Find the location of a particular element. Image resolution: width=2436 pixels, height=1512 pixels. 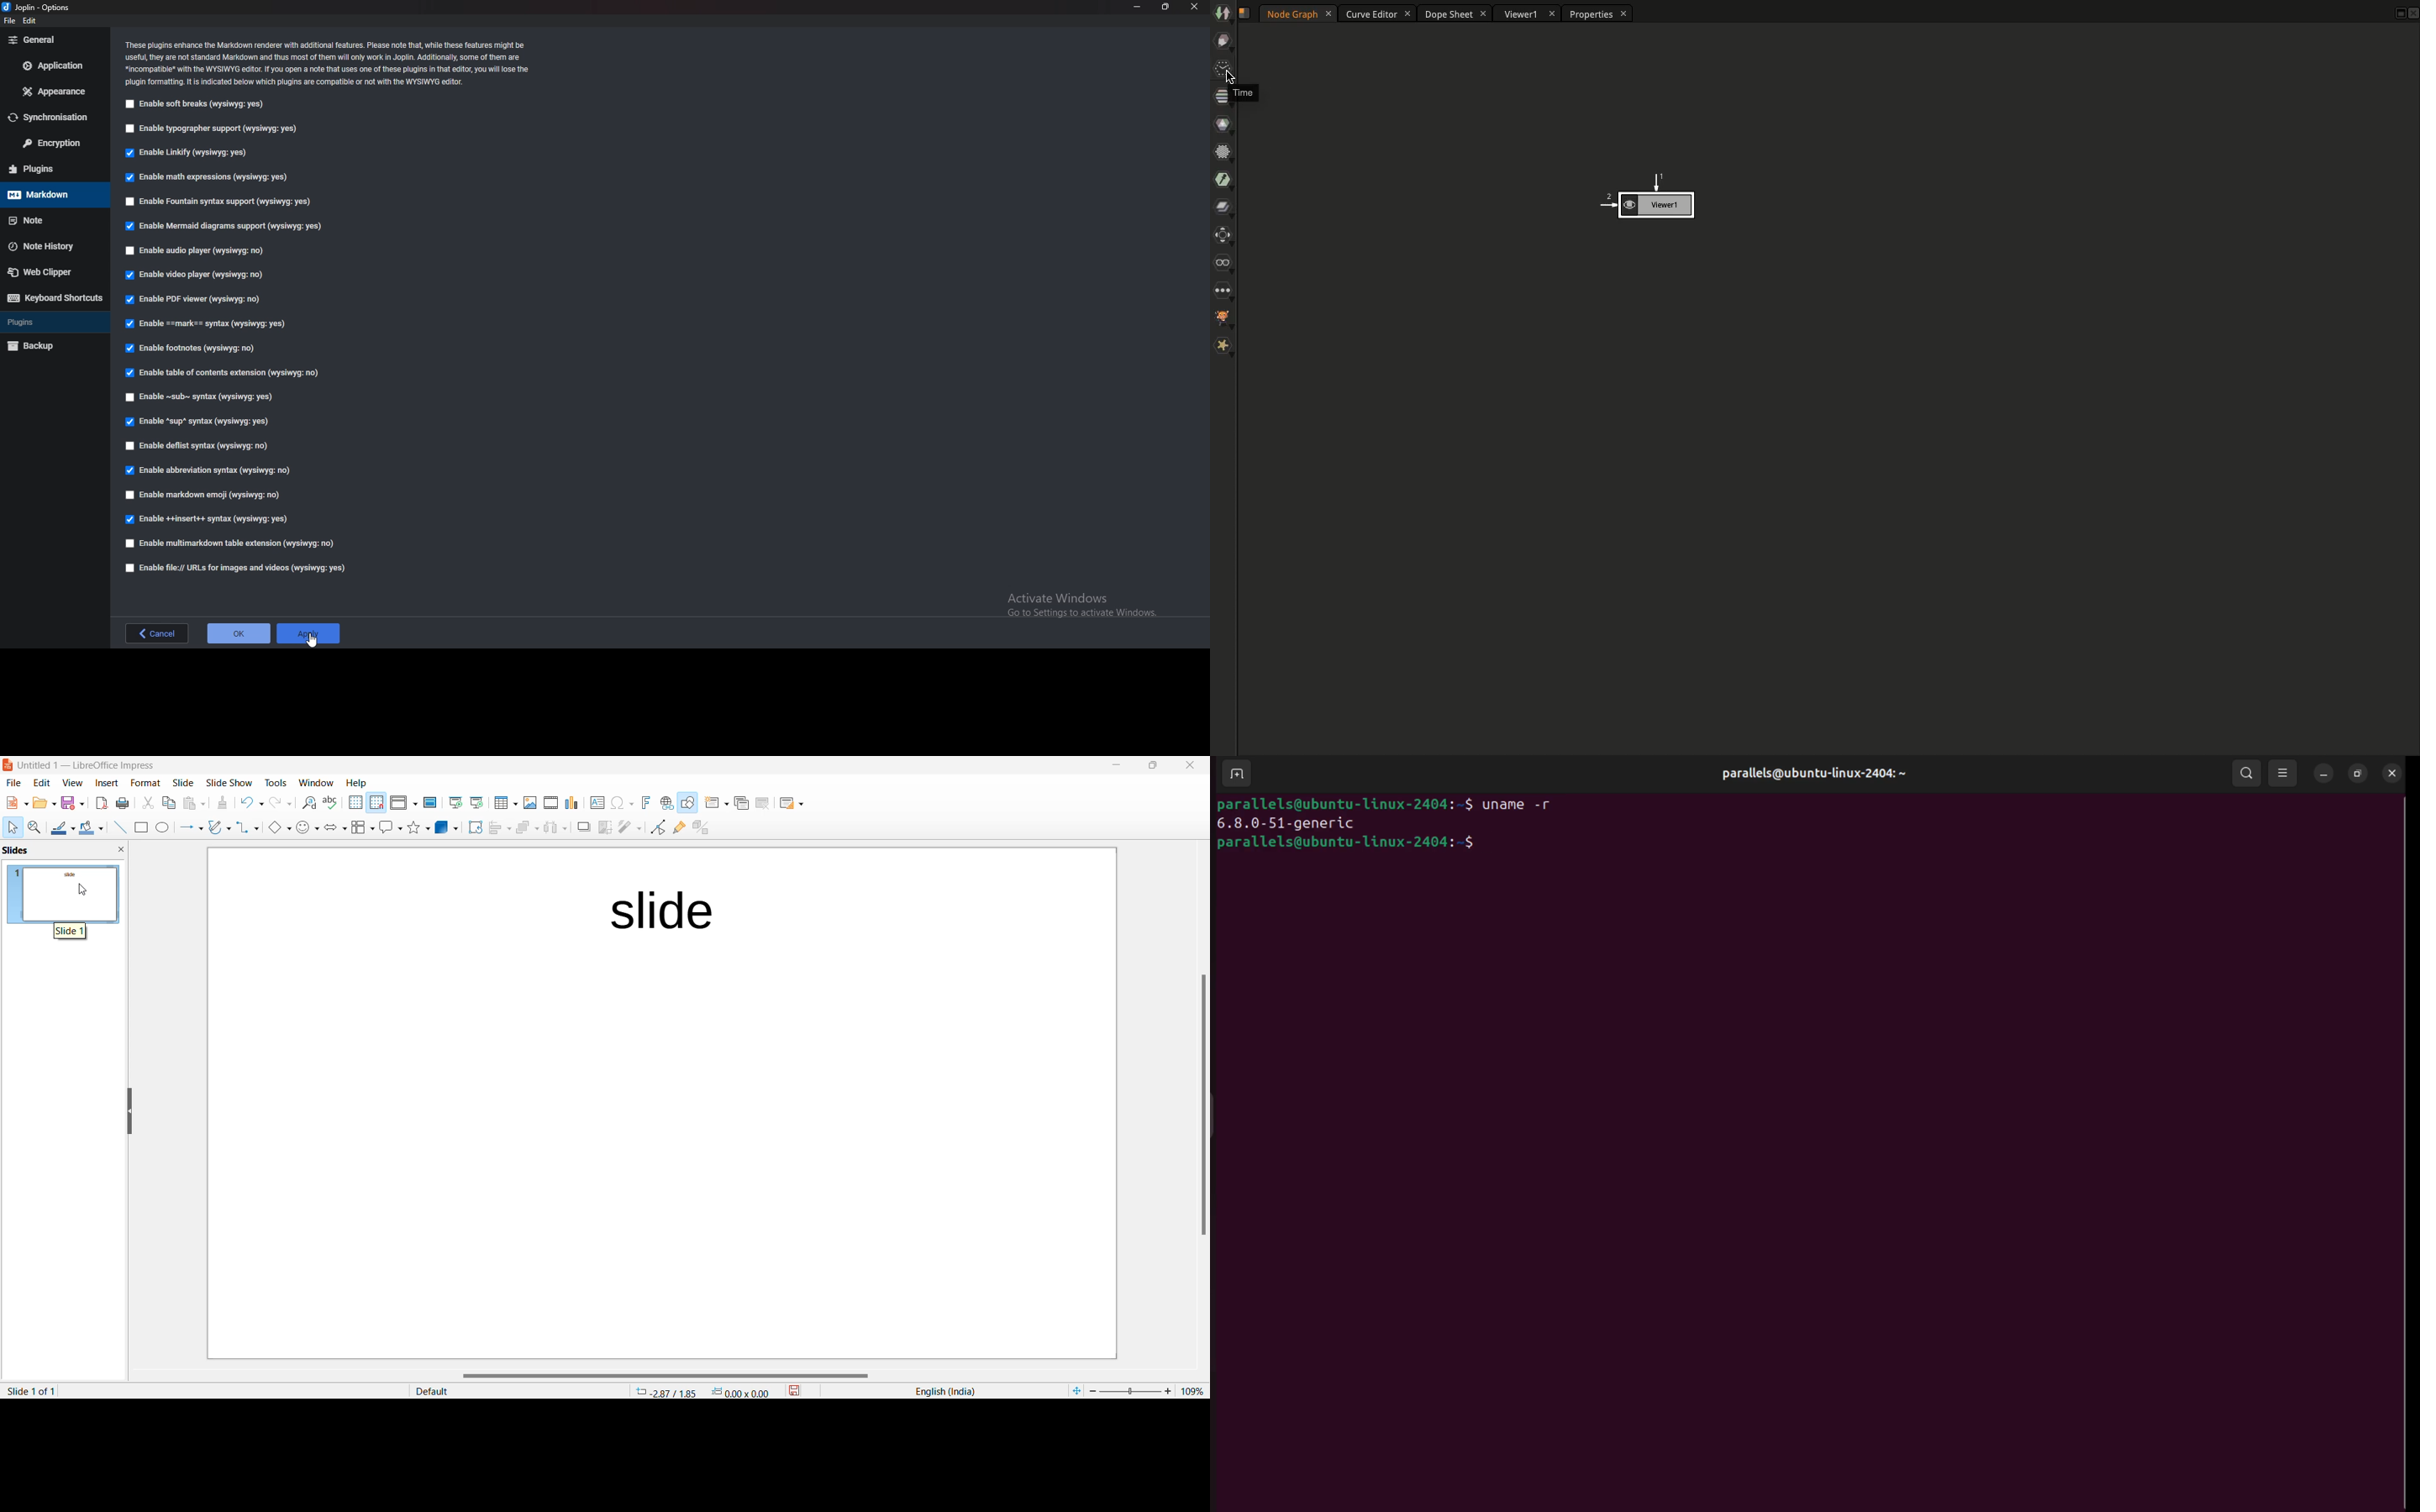

General is located at coordinates (47, 39).